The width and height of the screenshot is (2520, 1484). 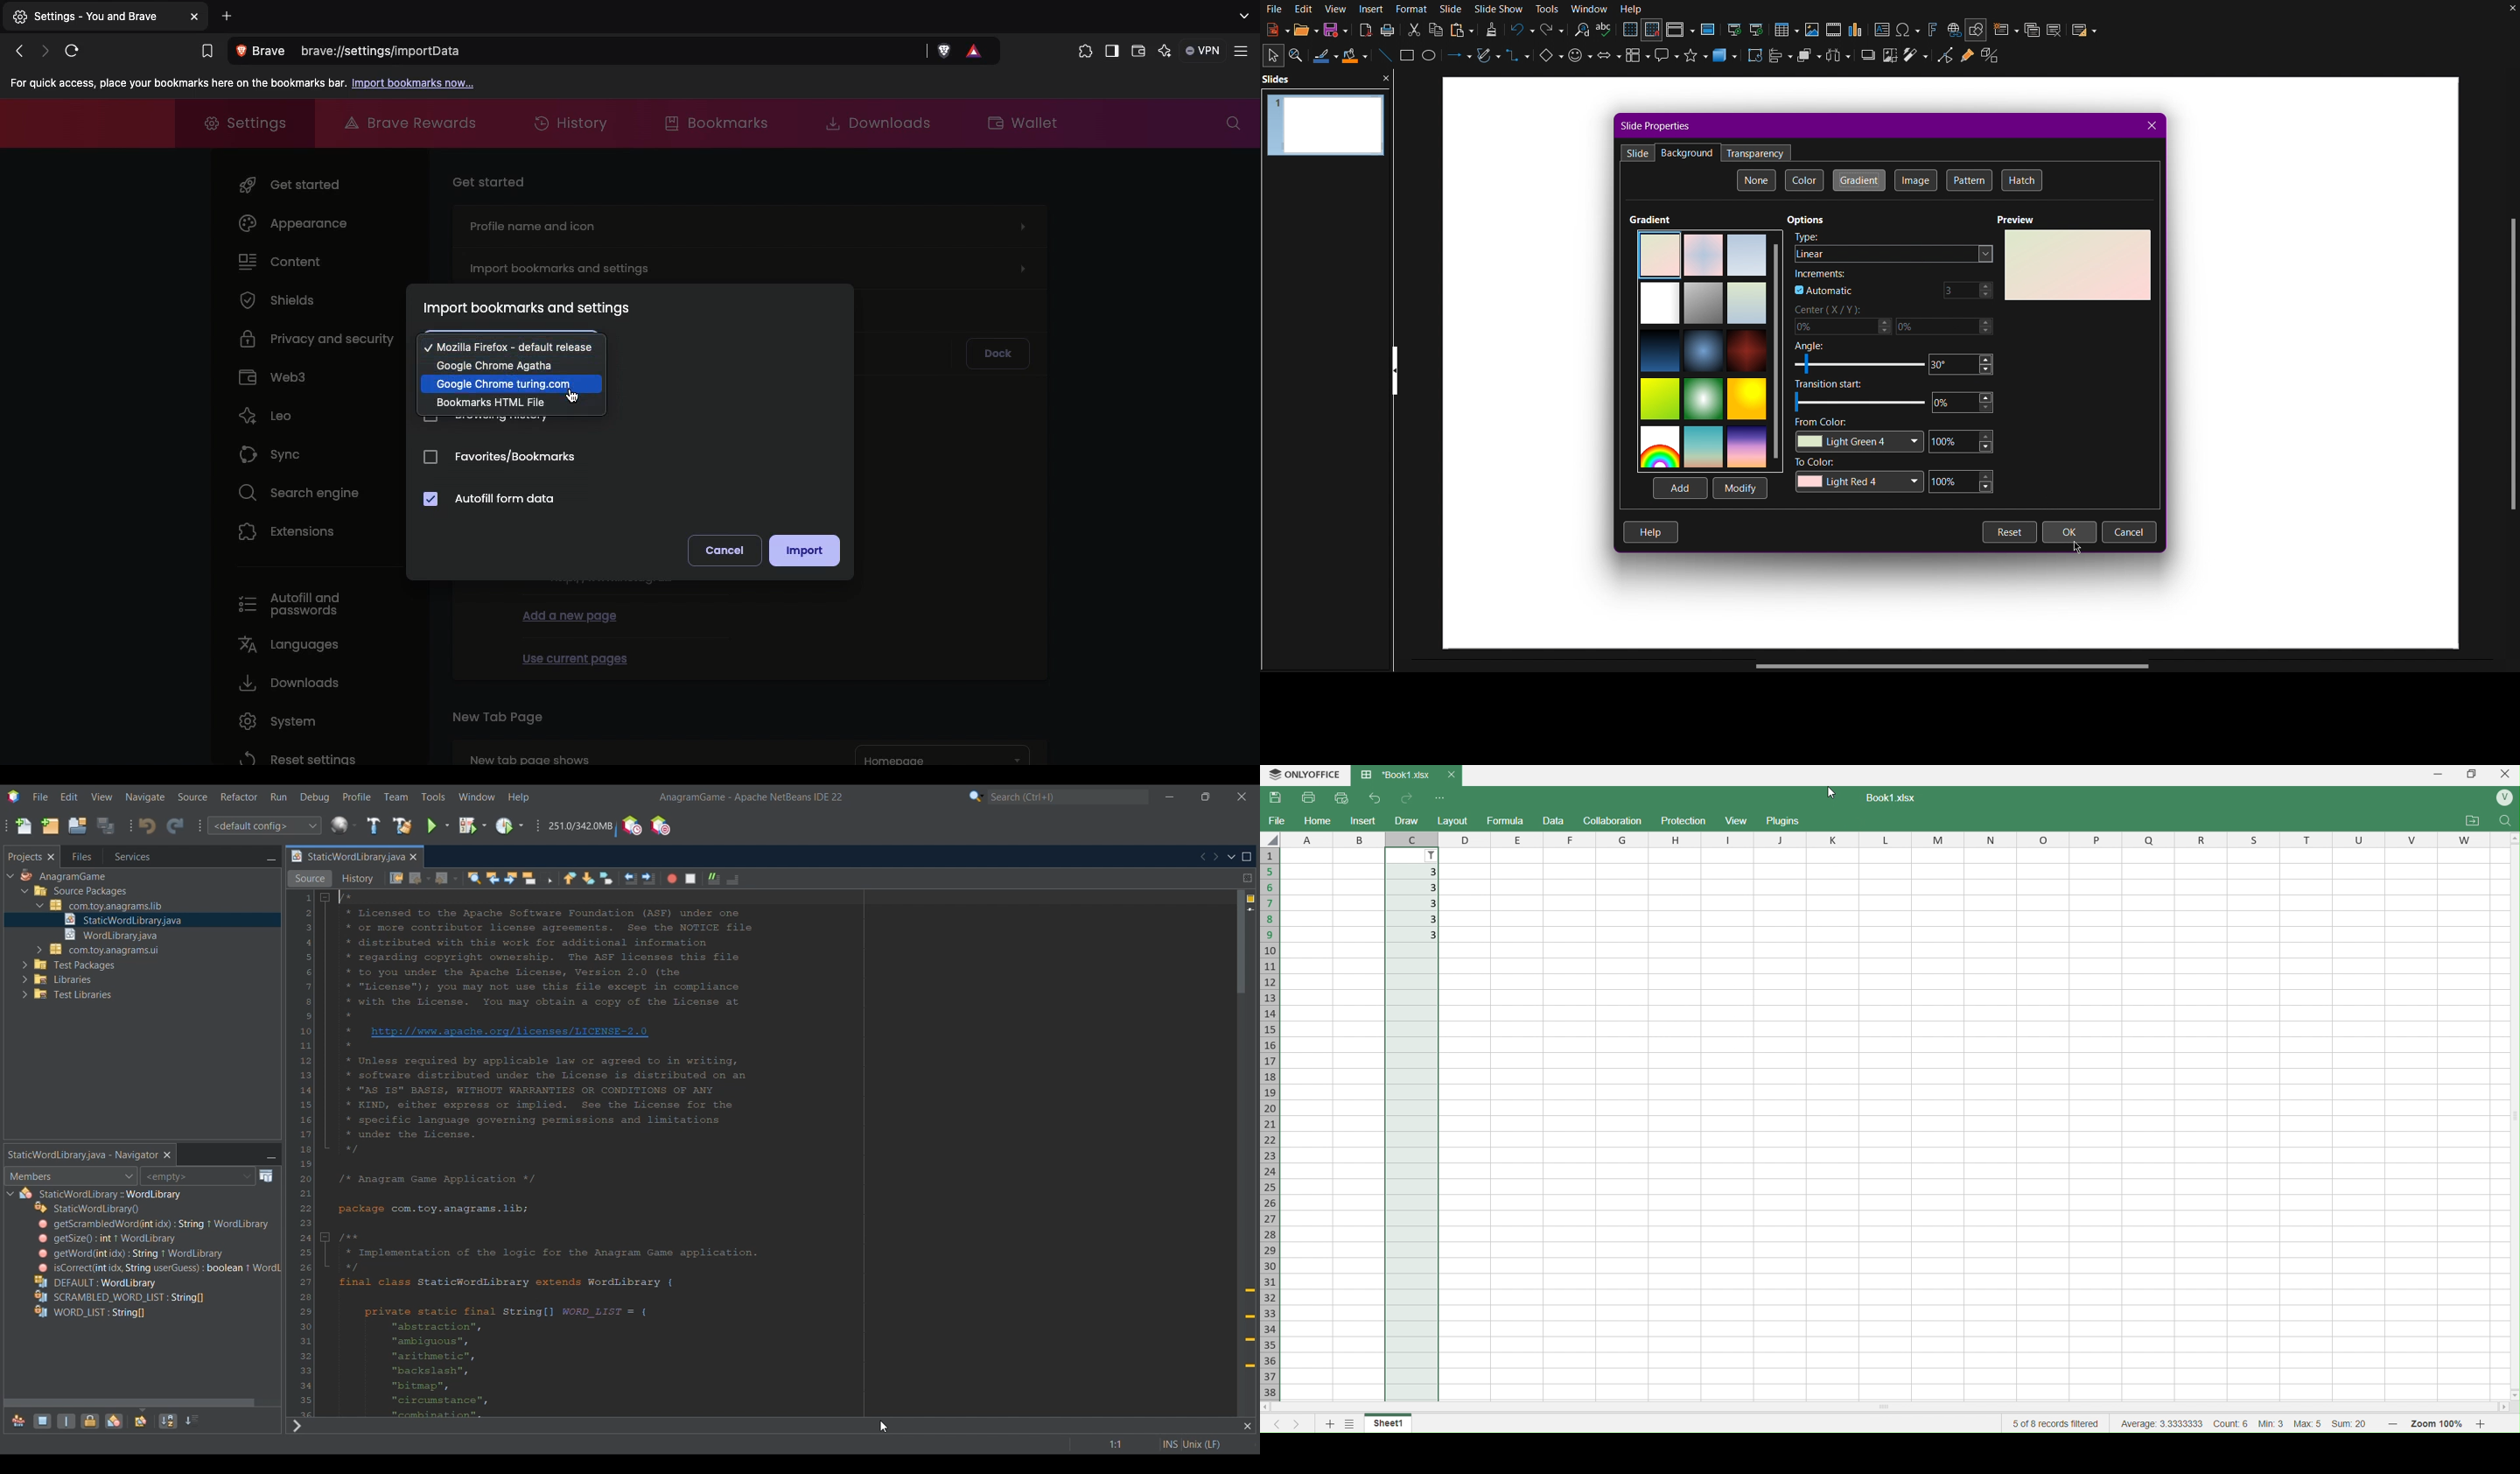 What do you see at coordinates (1668, 60) in the screenshot?
I see `Callout Shapes` at bounding box center [1668, 60].